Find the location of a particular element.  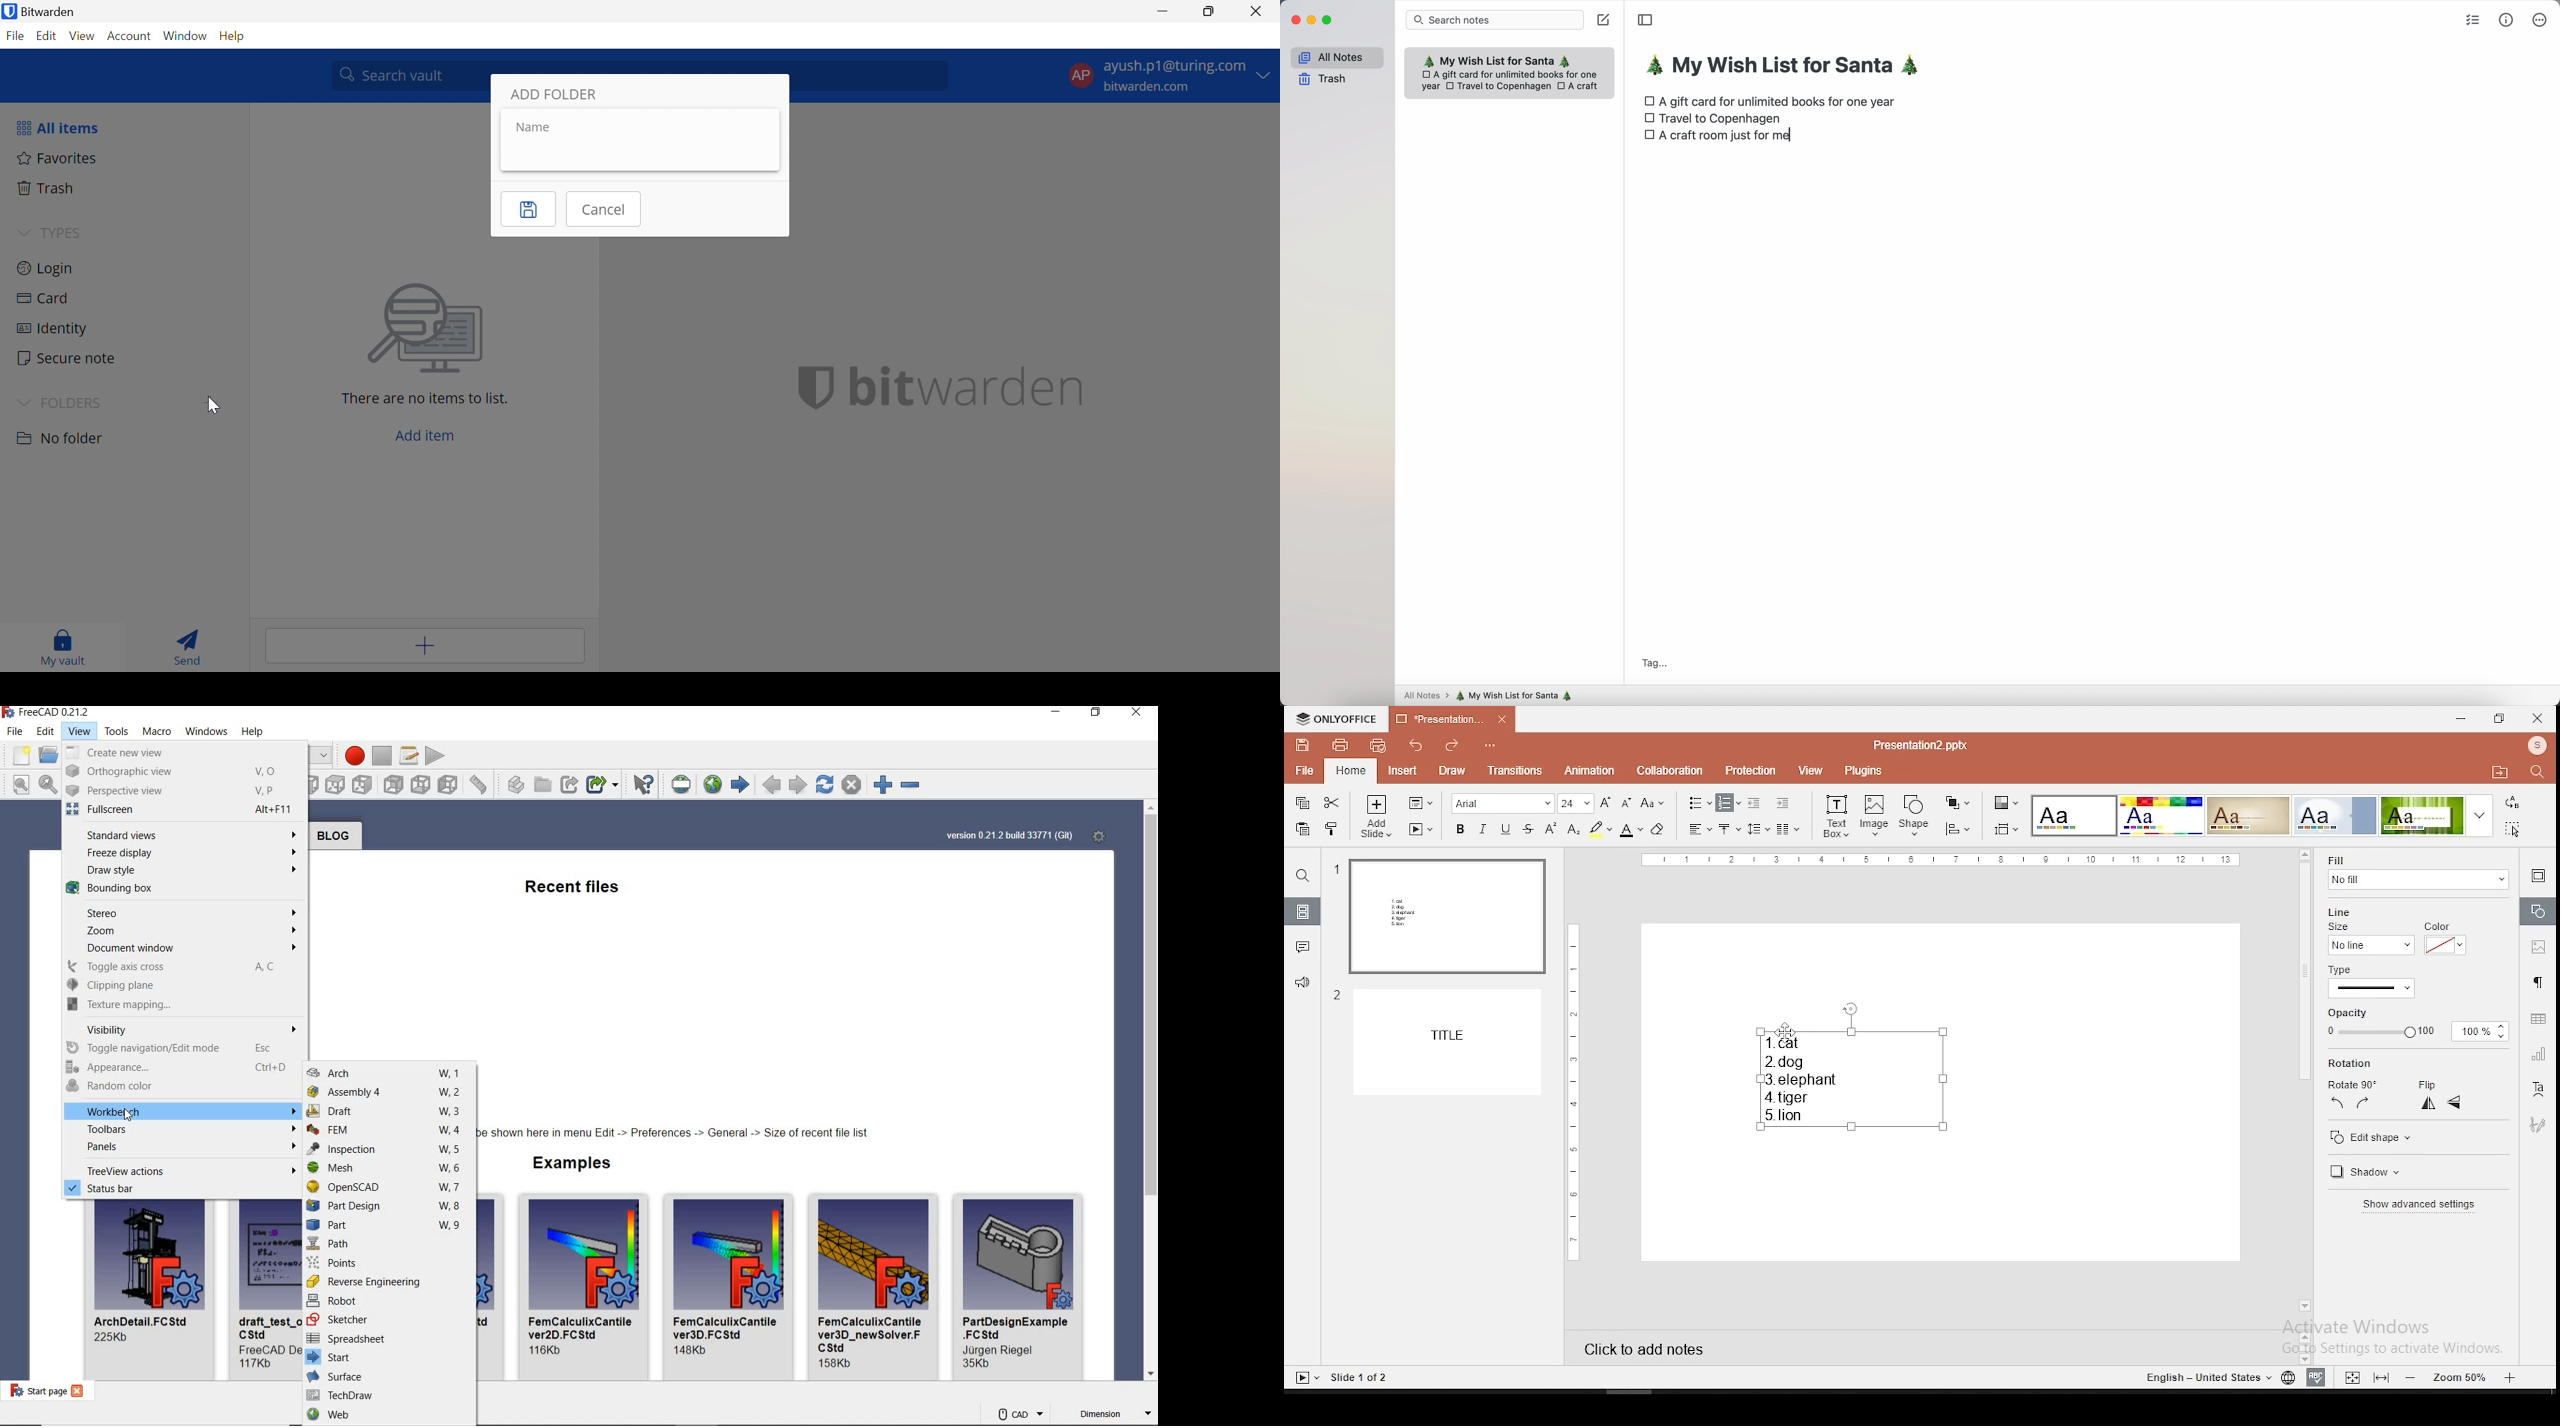

path is located at coordinates (391, 1243).